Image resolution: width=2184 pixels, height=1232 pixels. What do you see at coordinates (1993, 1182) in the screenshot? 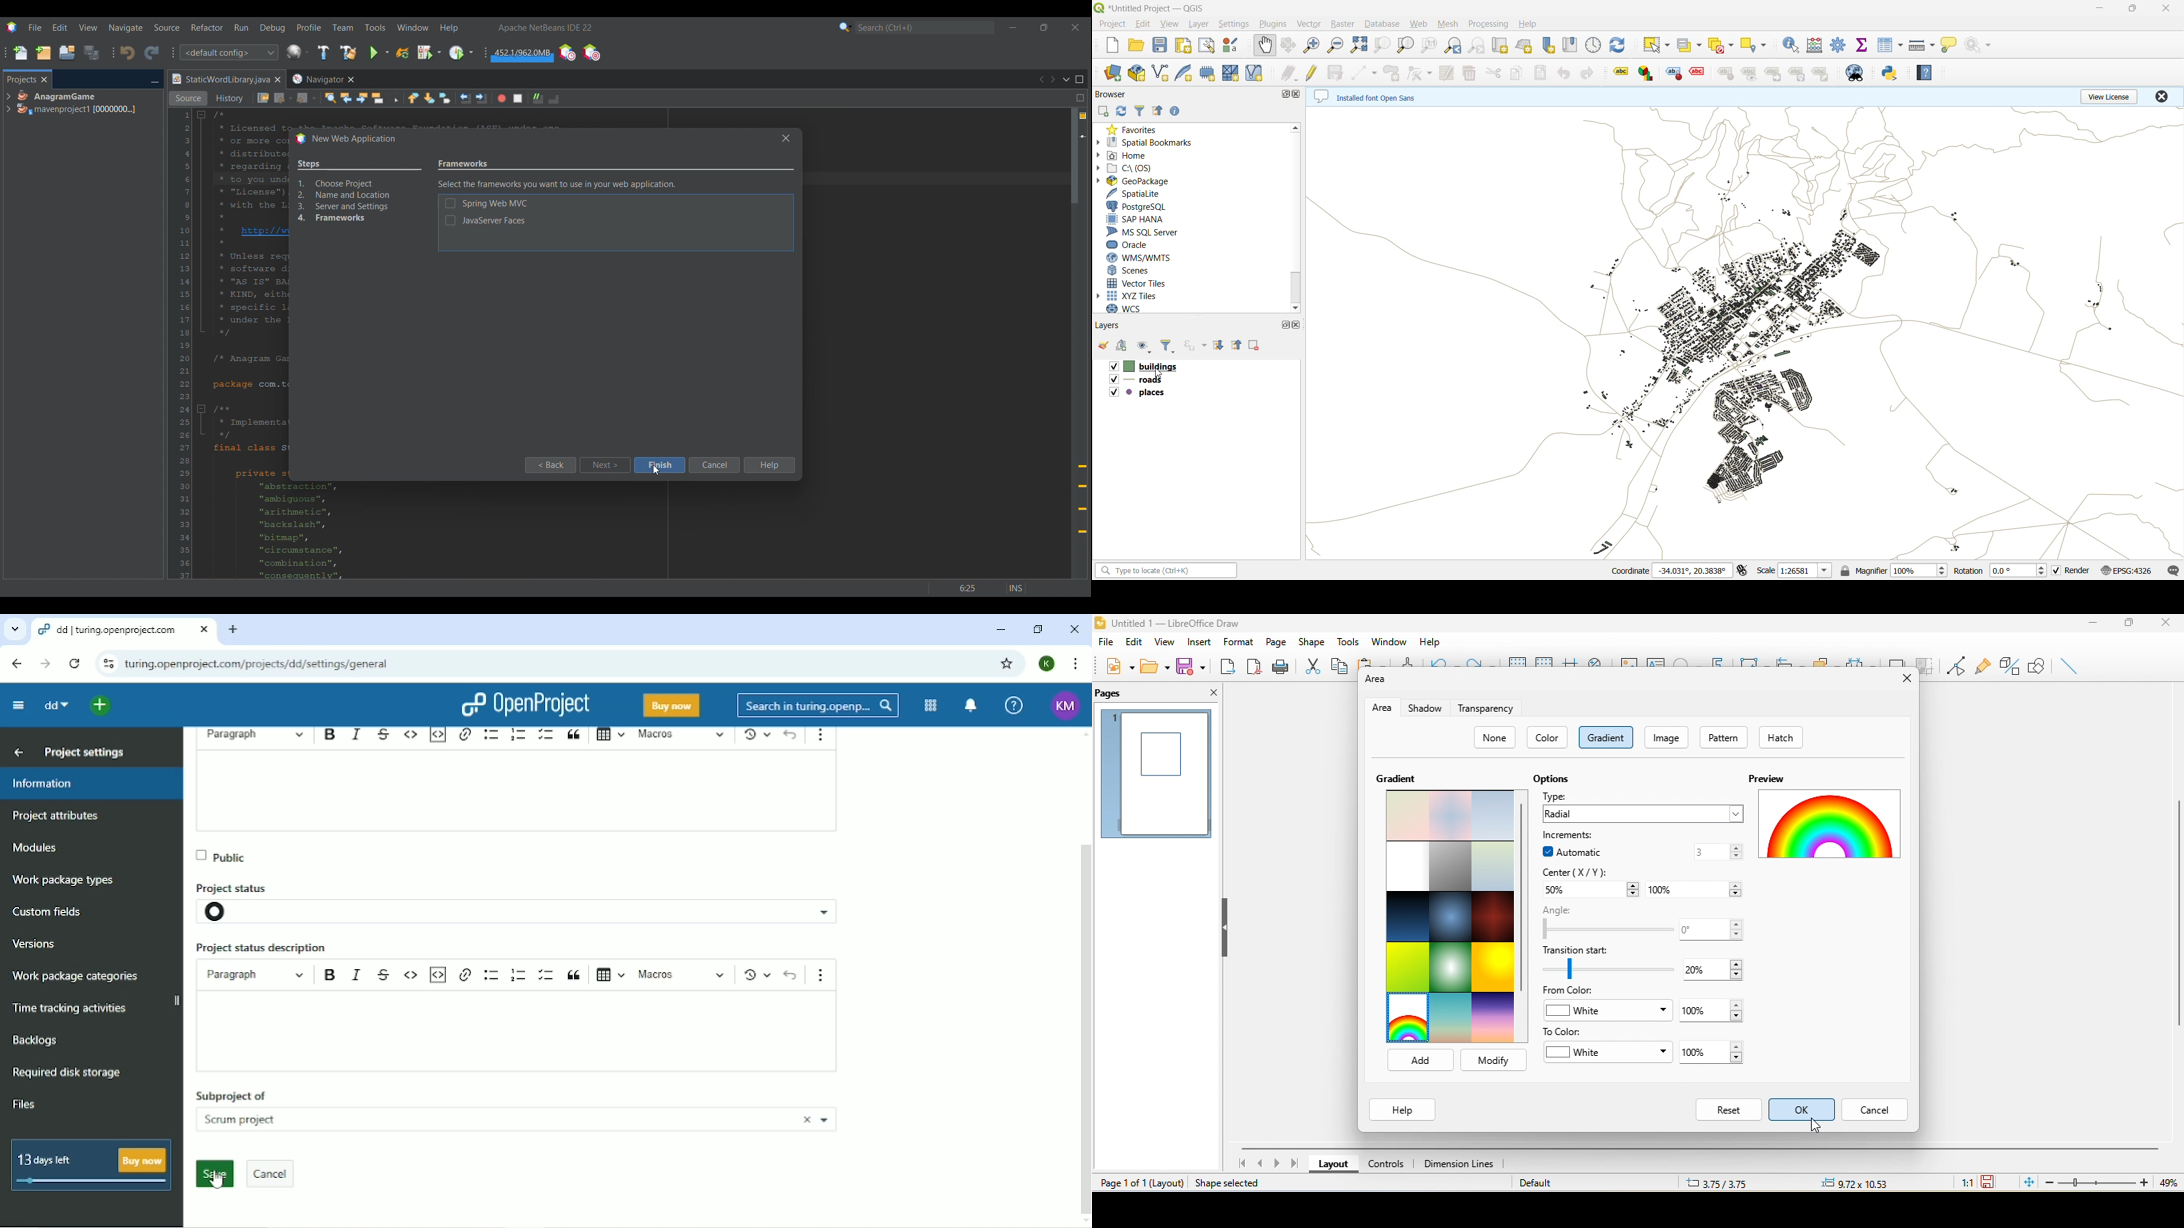
I see `the document has not been modified since the last save` at bounding box center [1993, 1182].